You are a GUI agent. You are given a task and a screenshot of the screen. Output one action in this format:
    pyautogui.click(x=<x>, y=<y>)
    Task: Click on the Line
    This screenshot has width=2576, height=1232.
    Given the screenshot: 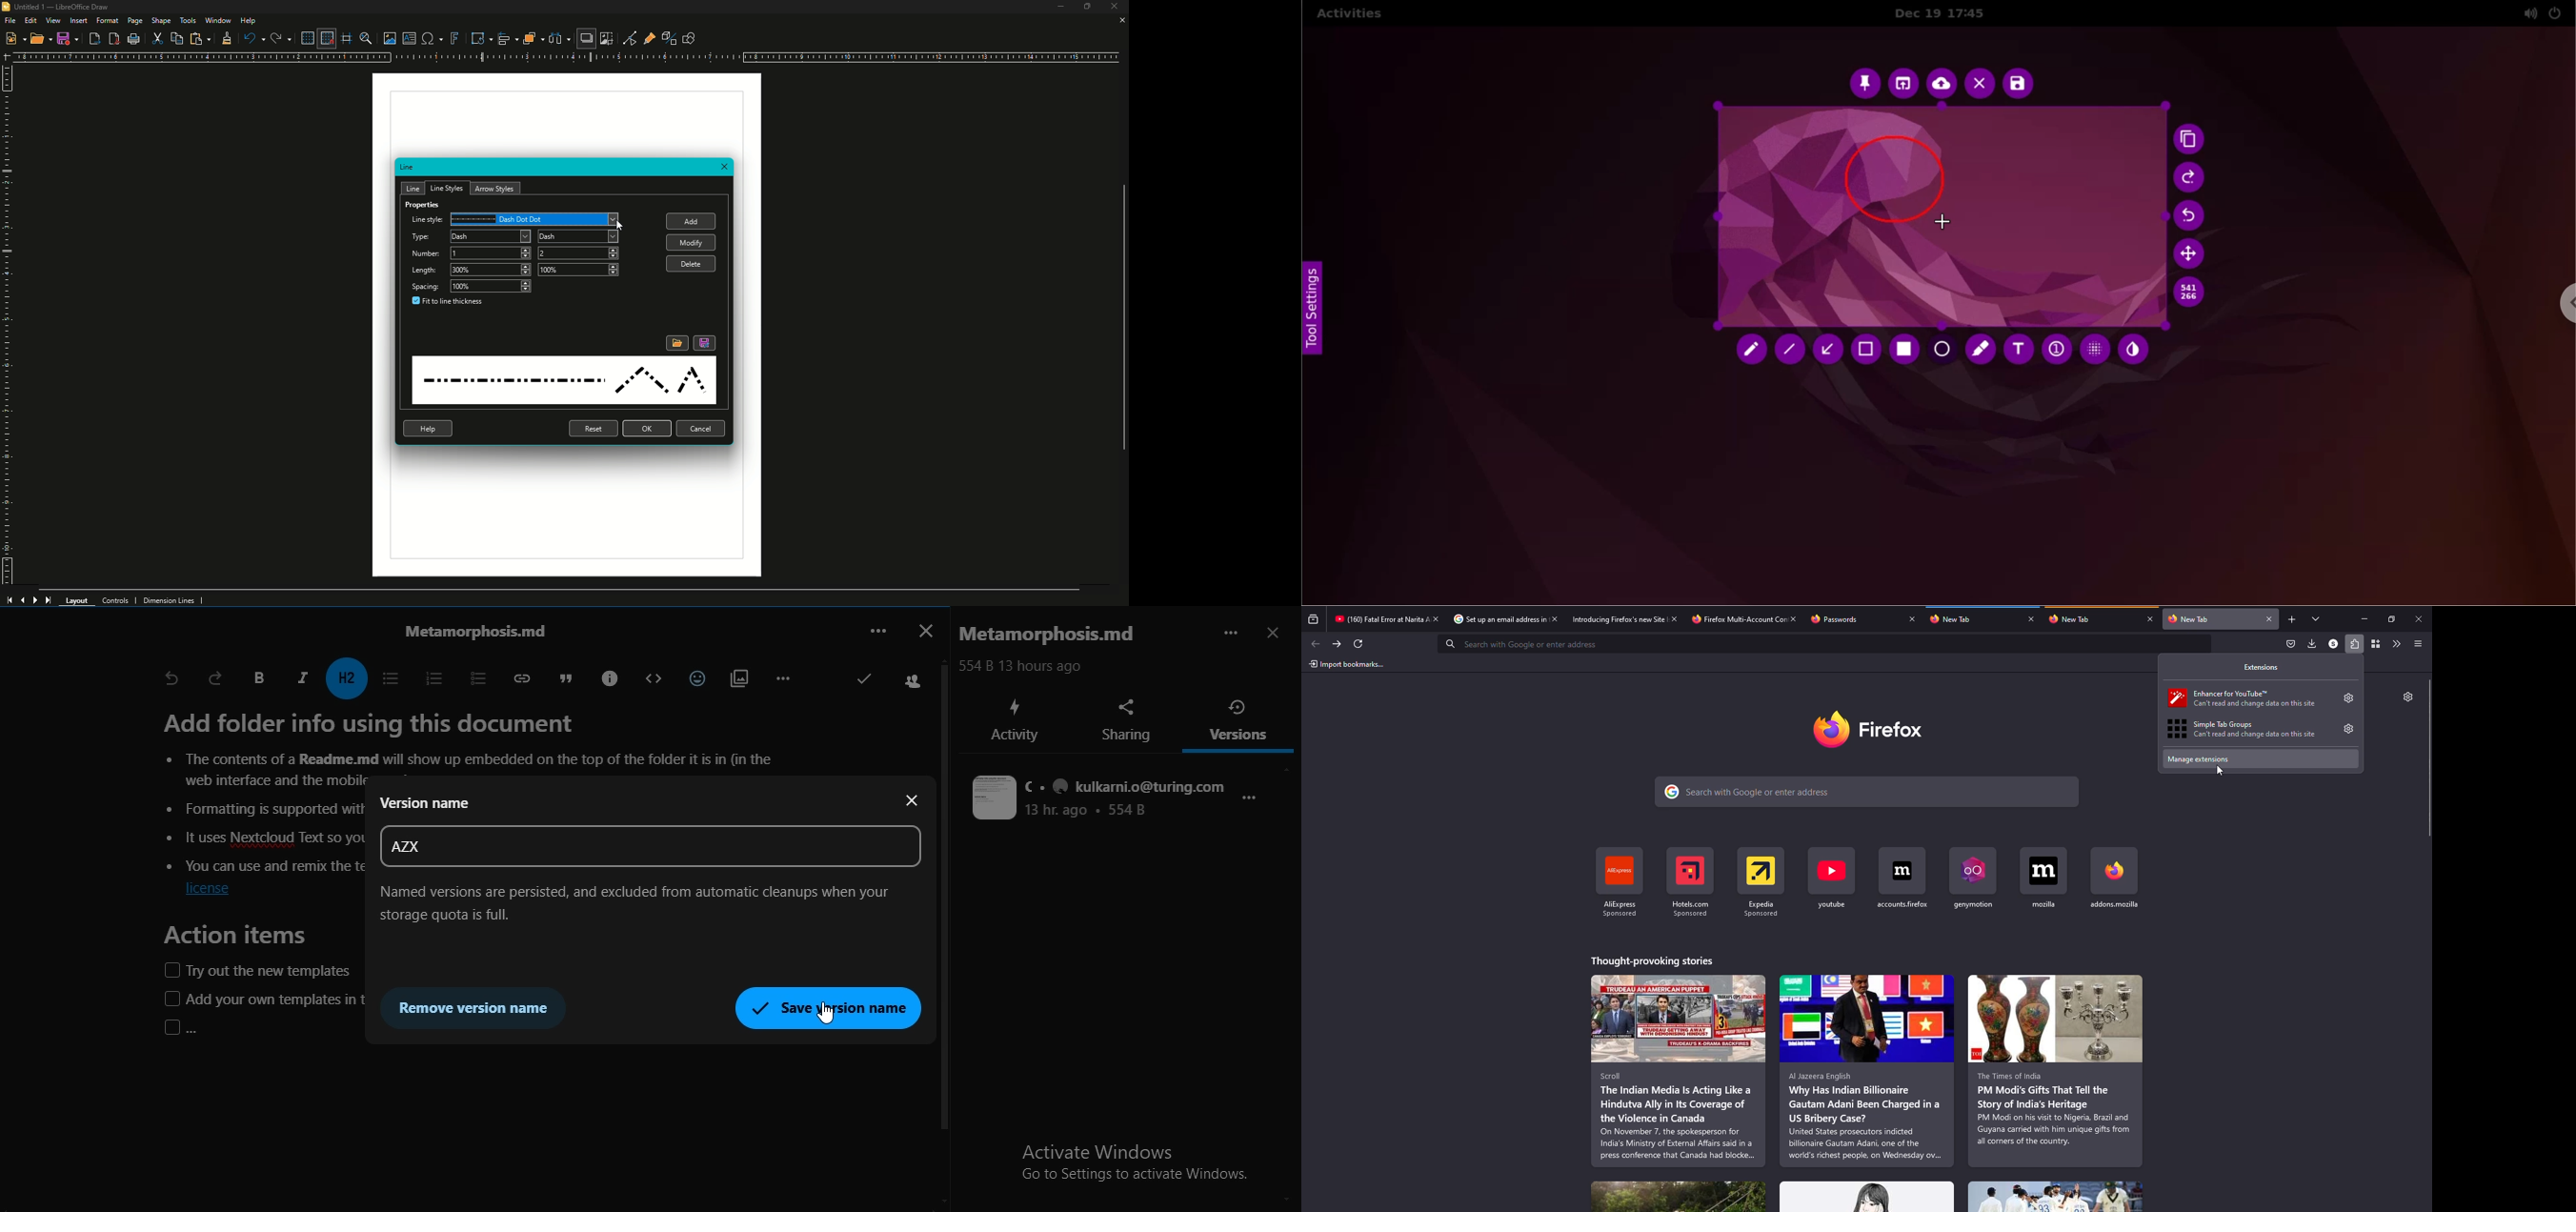 What is the action you would take?
    pyautogui.click(x=414, y=187)
    